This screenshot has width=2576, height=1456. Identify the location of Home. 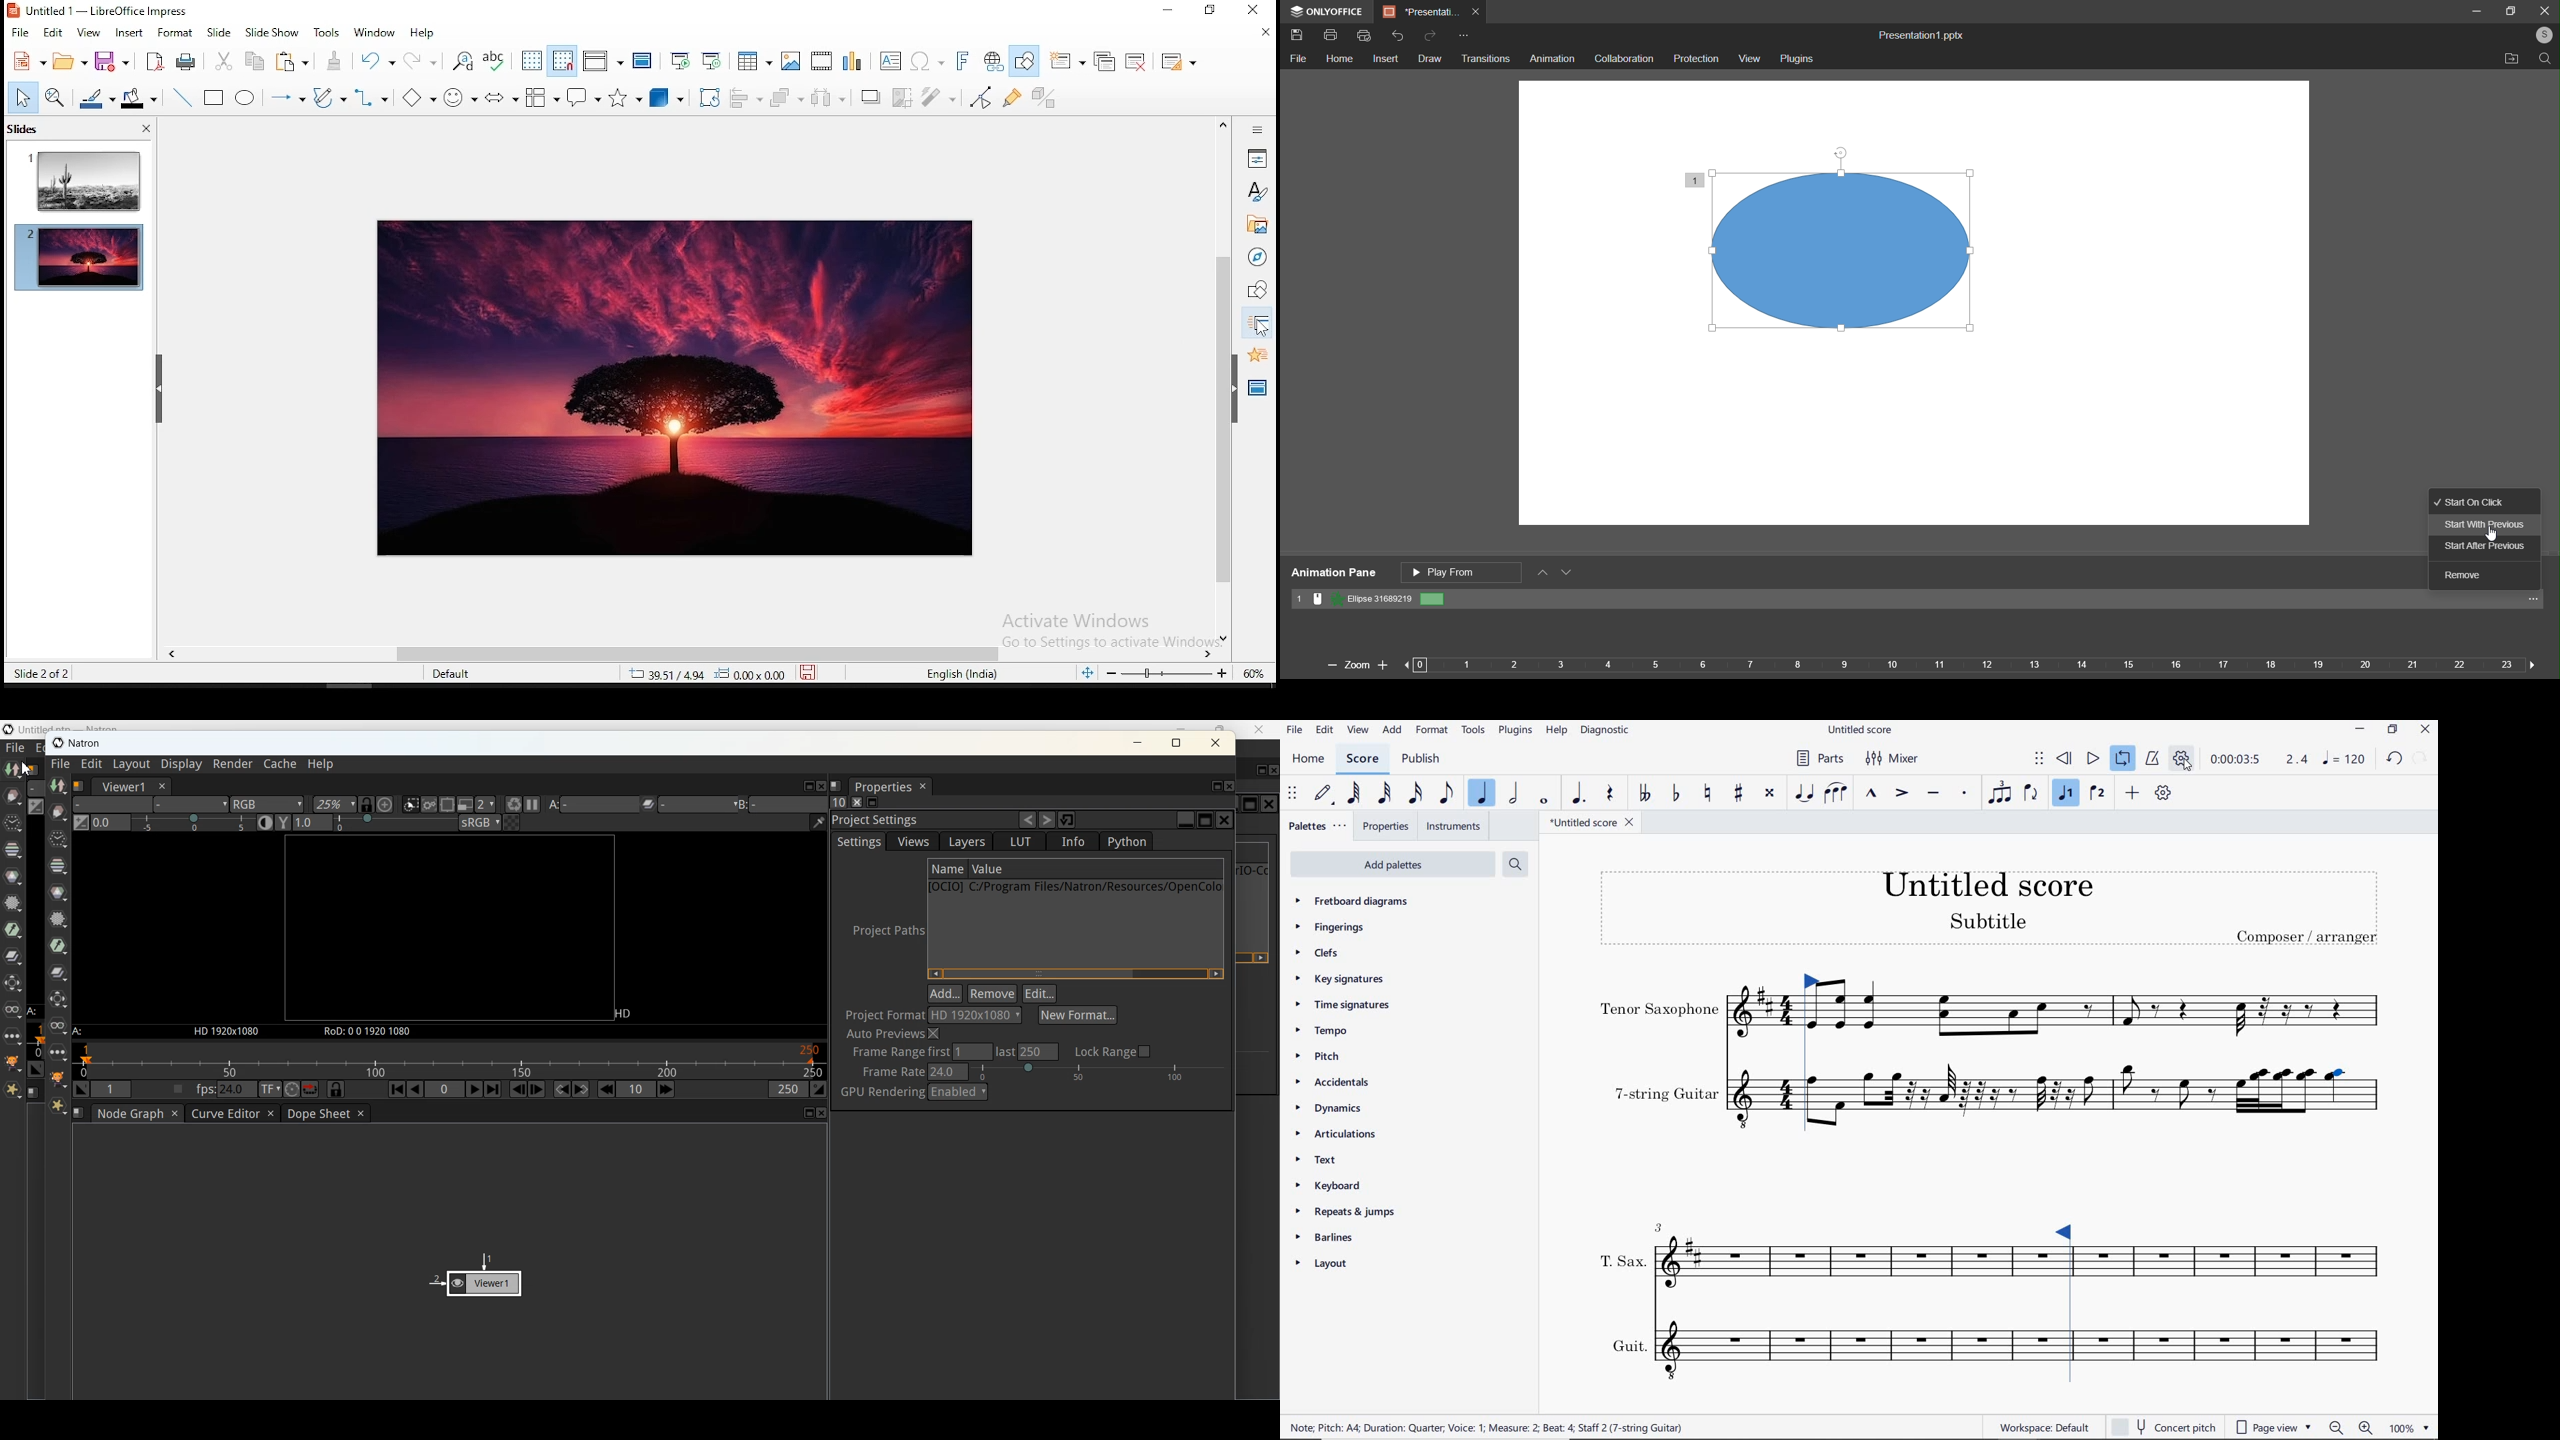
(1339, 60).